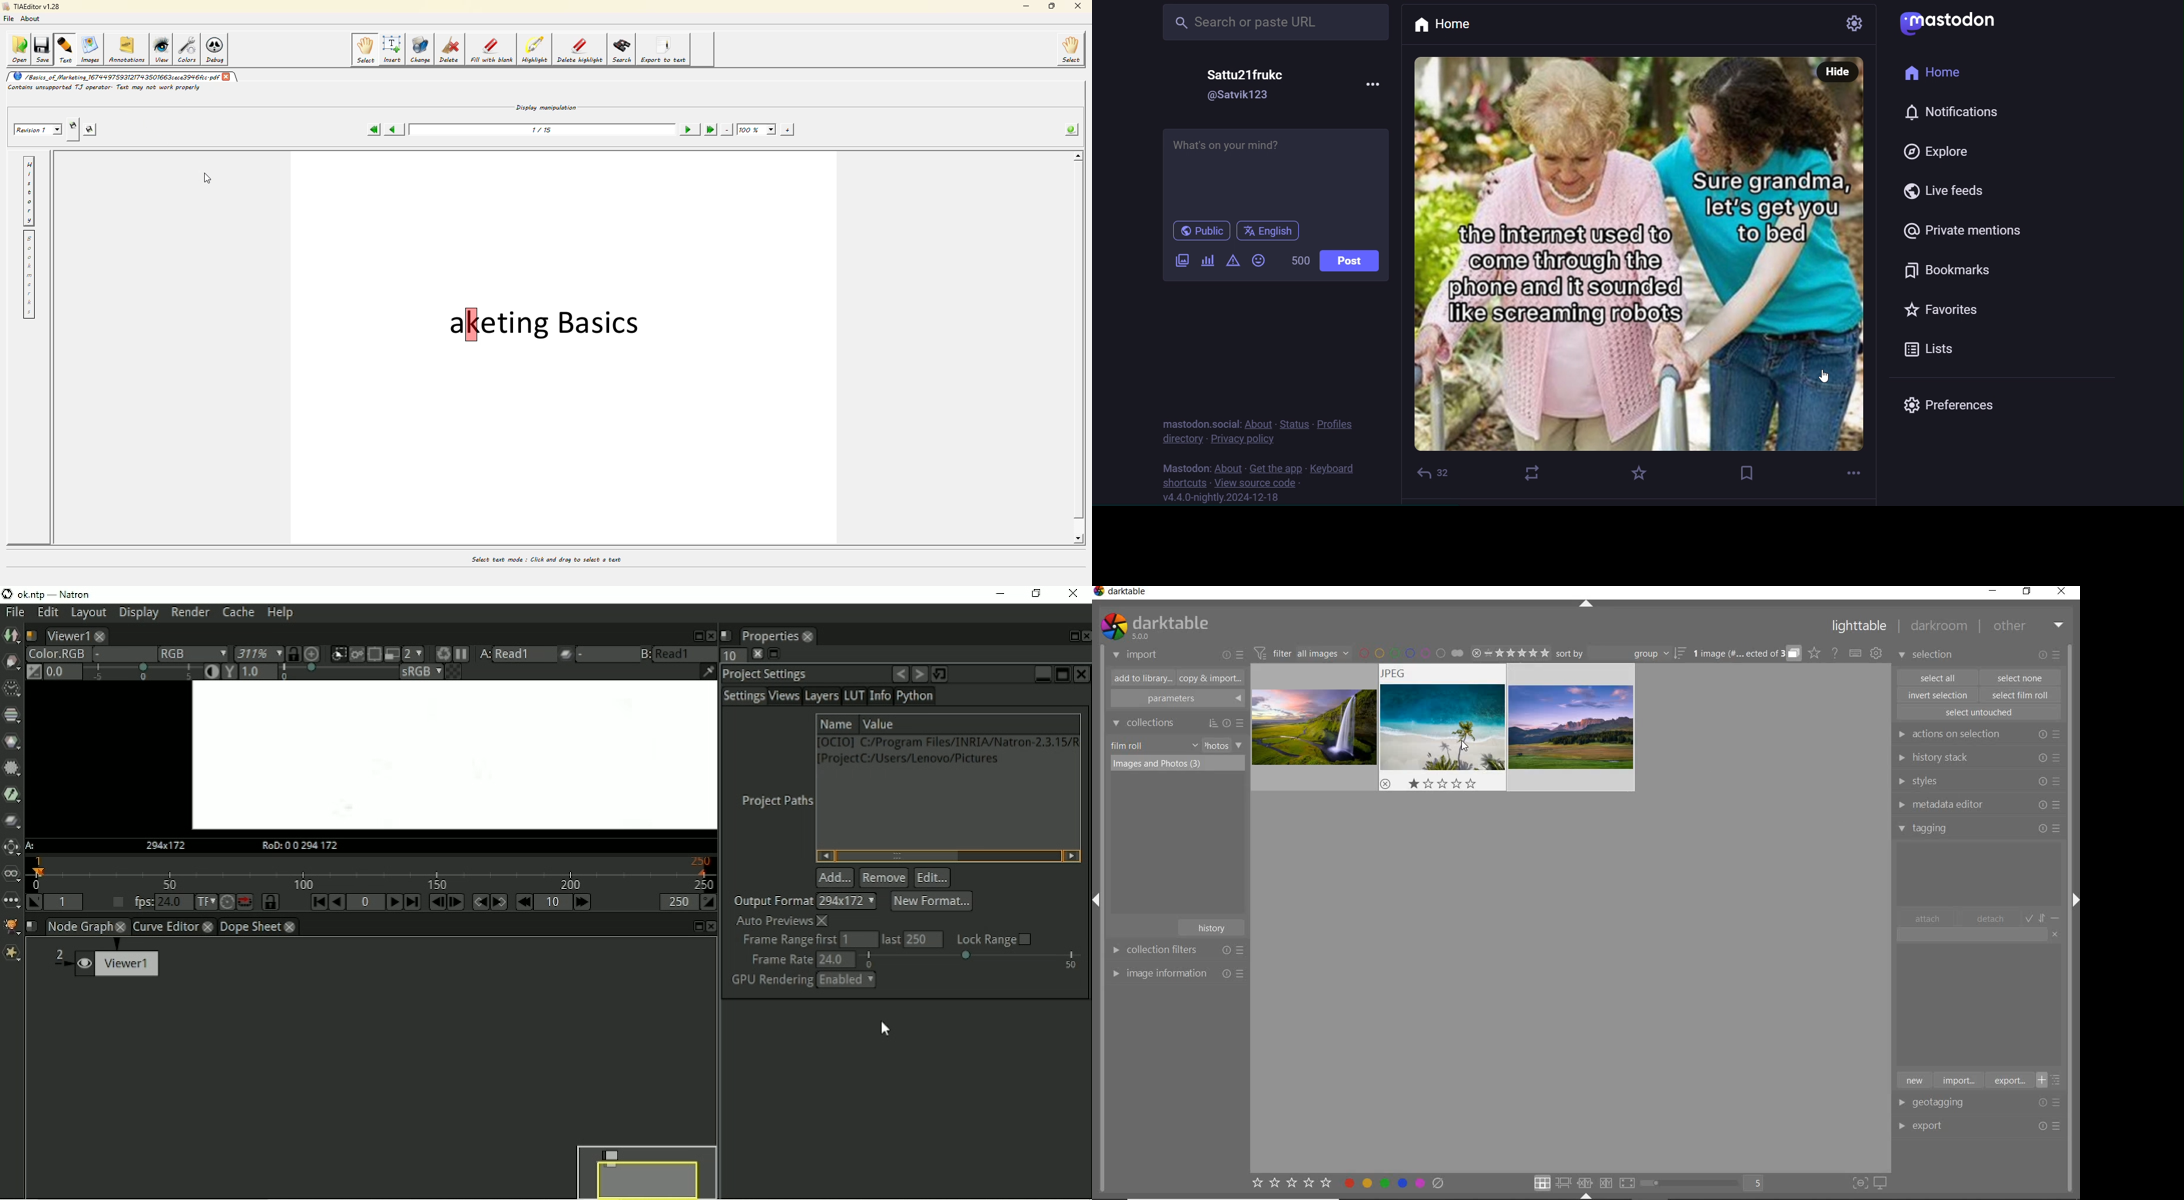 Image resolution: width=2184 pixels, height=1204 pixels. What do you see at coordinates (1258, 424) in the screenshot?
I see `about` at bounding box center [1258, 424].